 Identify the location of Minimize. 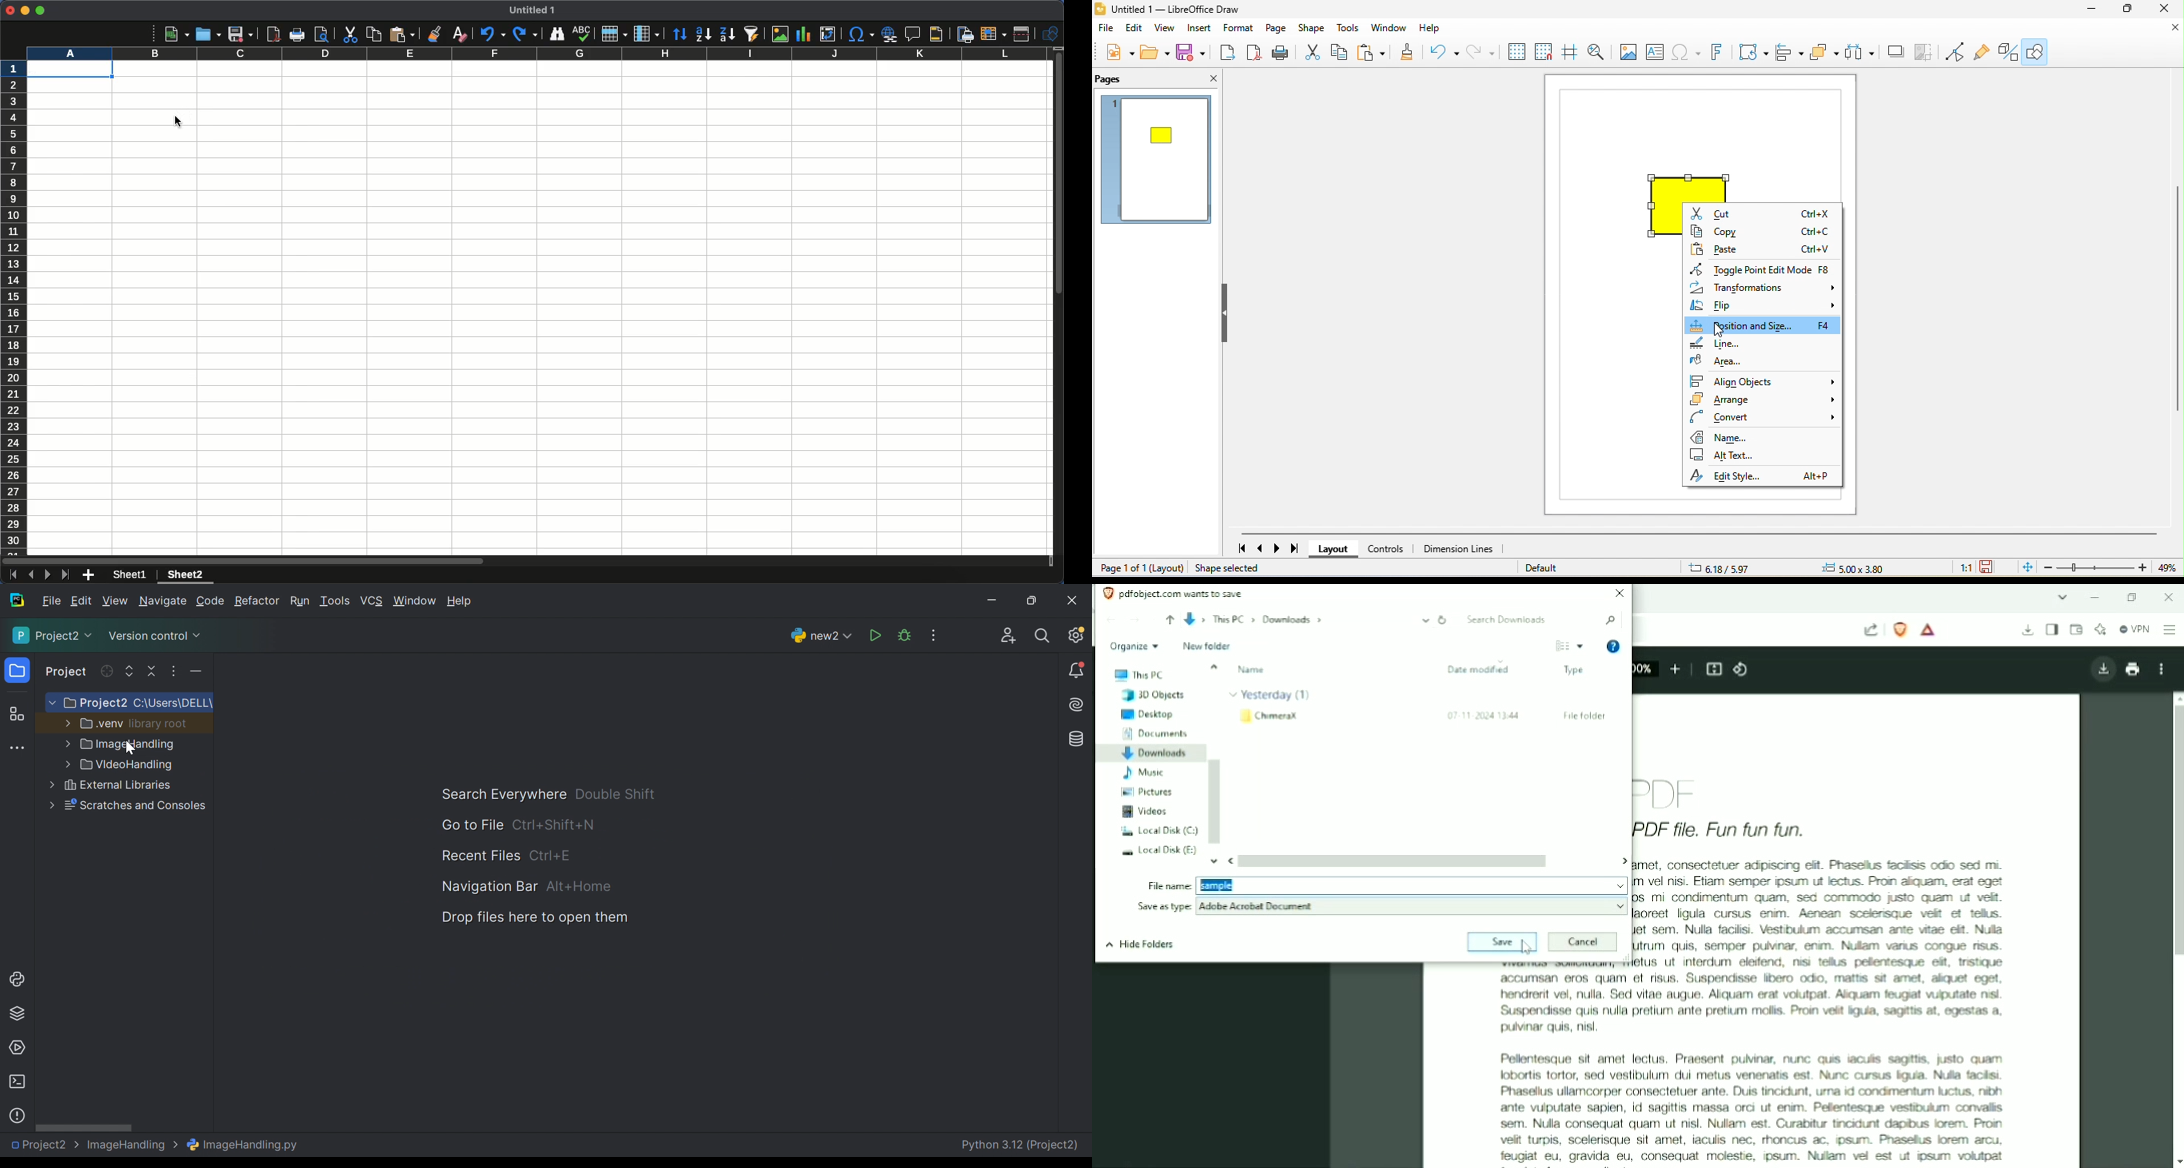
(2098, 597).